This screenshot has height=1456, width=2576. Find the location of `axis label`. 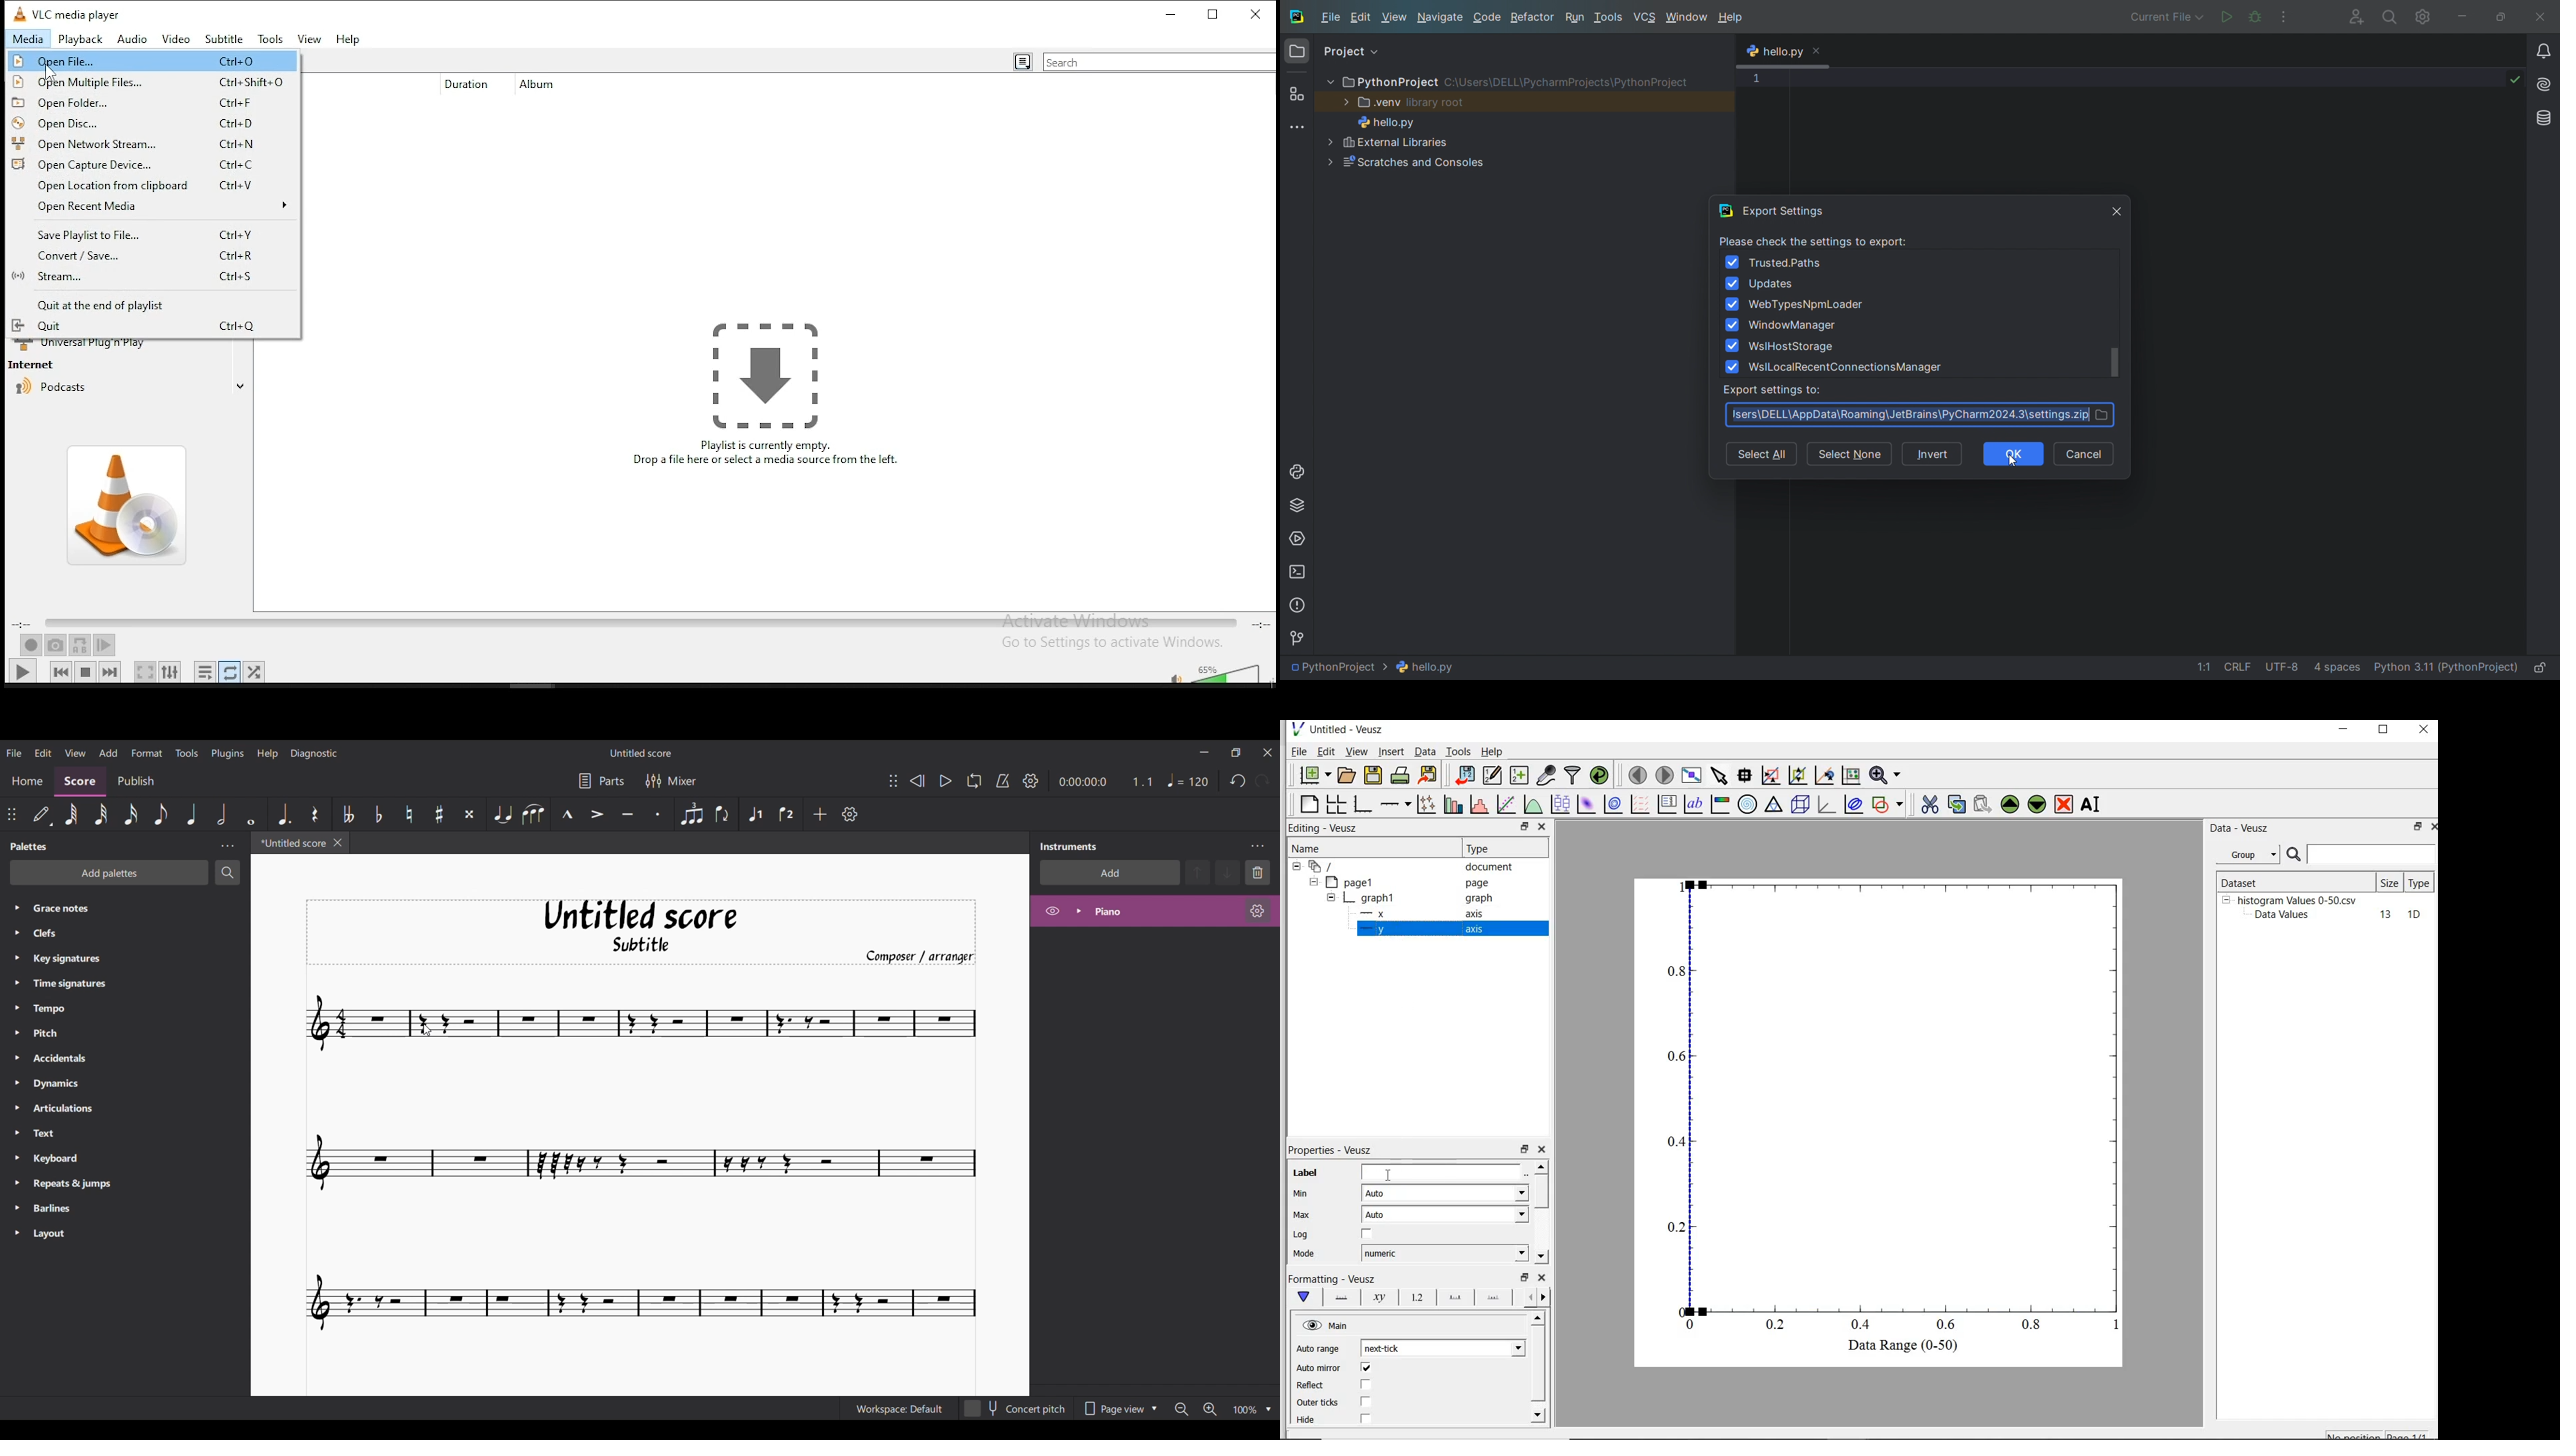

axis label is located at coordinates (1380, 1297).